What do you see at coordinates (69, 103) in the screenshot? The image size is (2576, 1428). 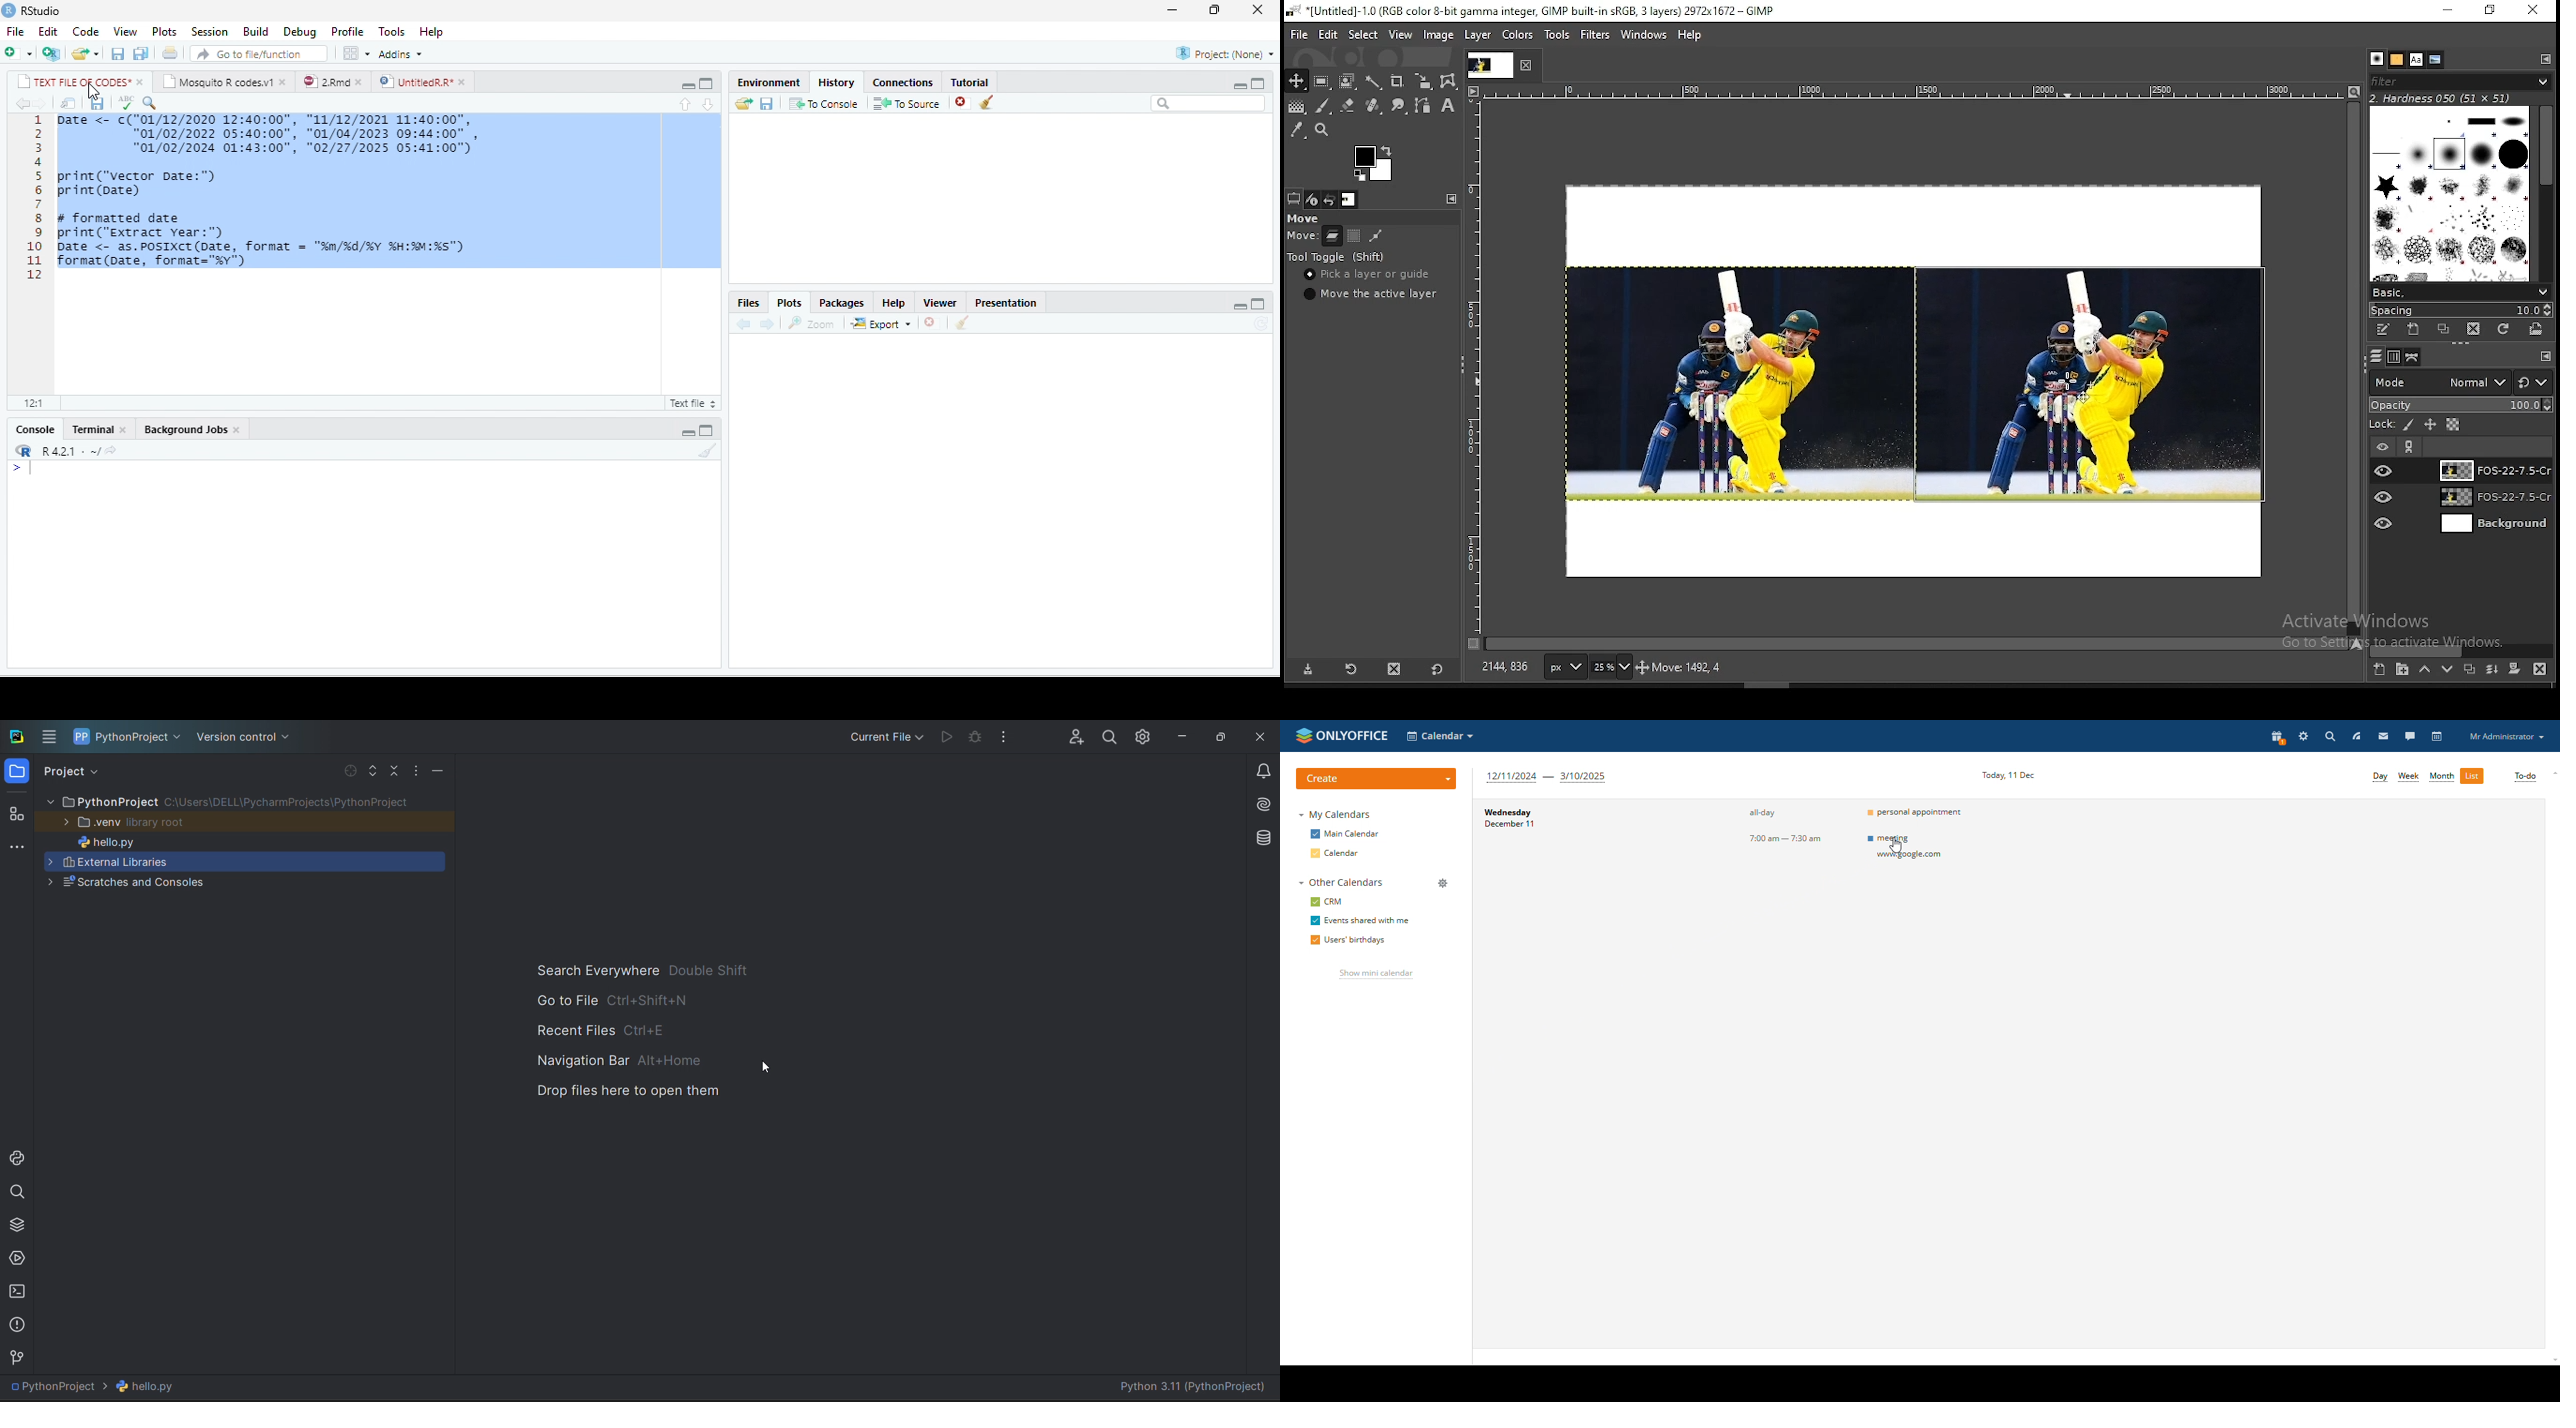 I see `open in new window` at bounding box center [69, 103].